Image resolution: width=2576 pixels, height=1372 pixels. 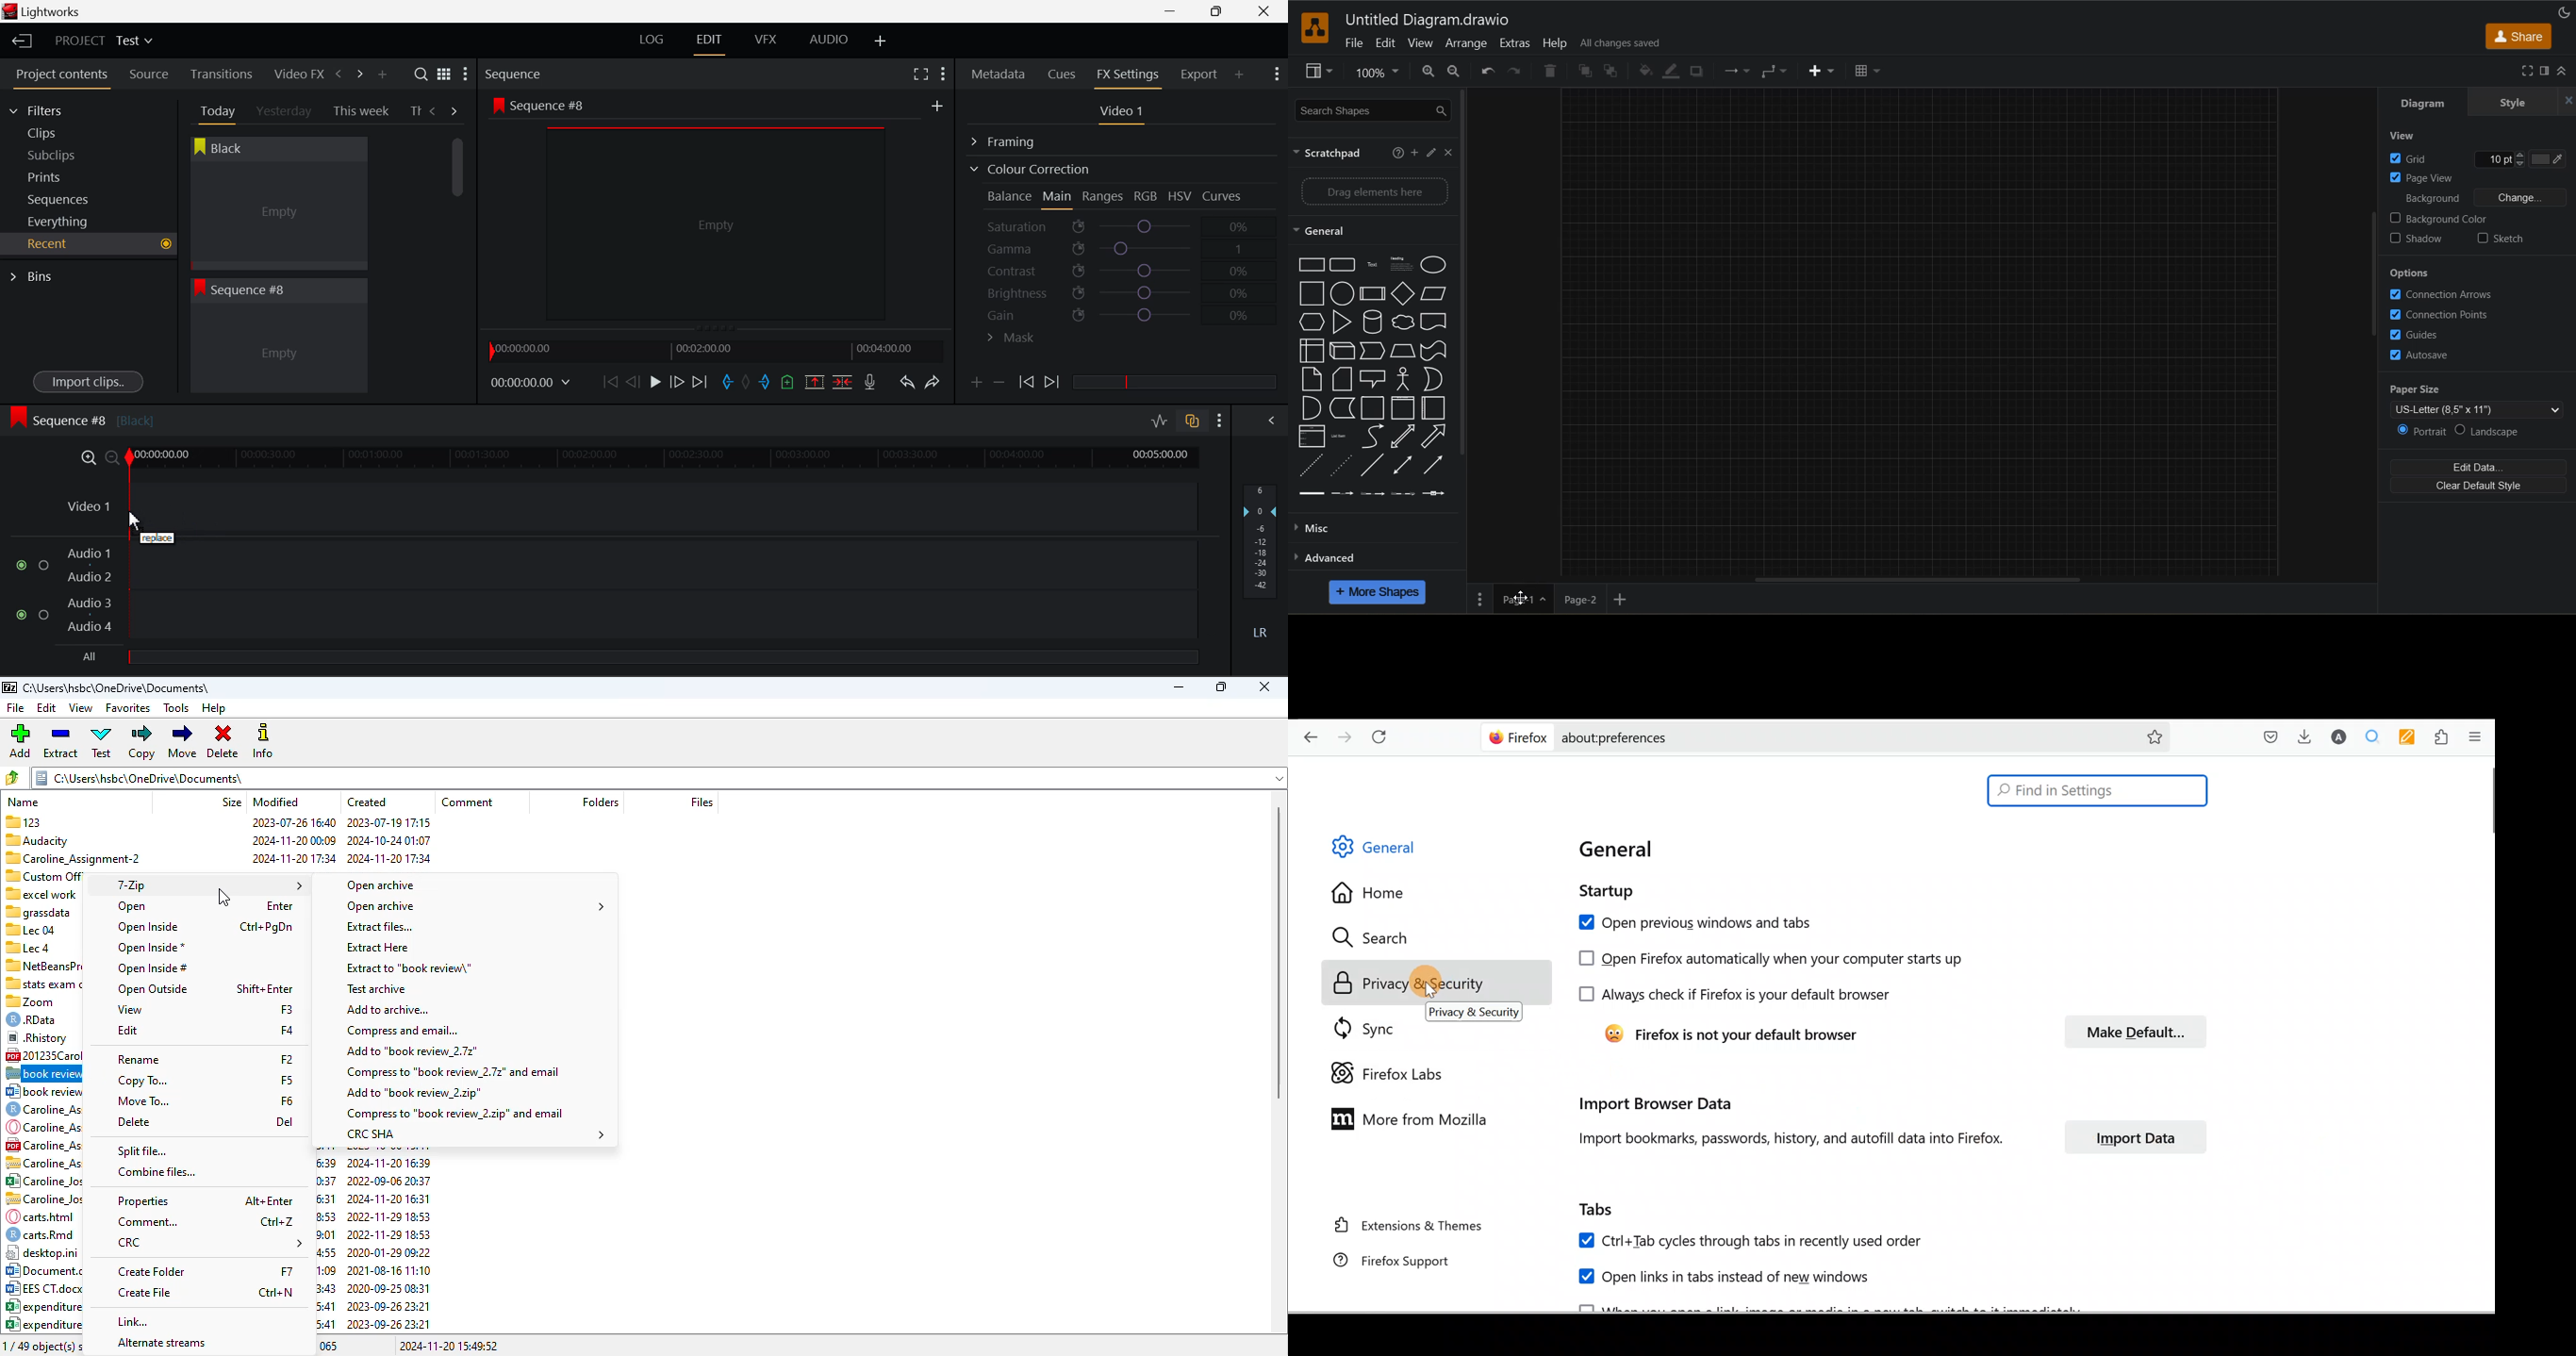 I want to click on Import bookmarks, passwords, history and autofill data into Firefox, so click(x=1786, y=1140).